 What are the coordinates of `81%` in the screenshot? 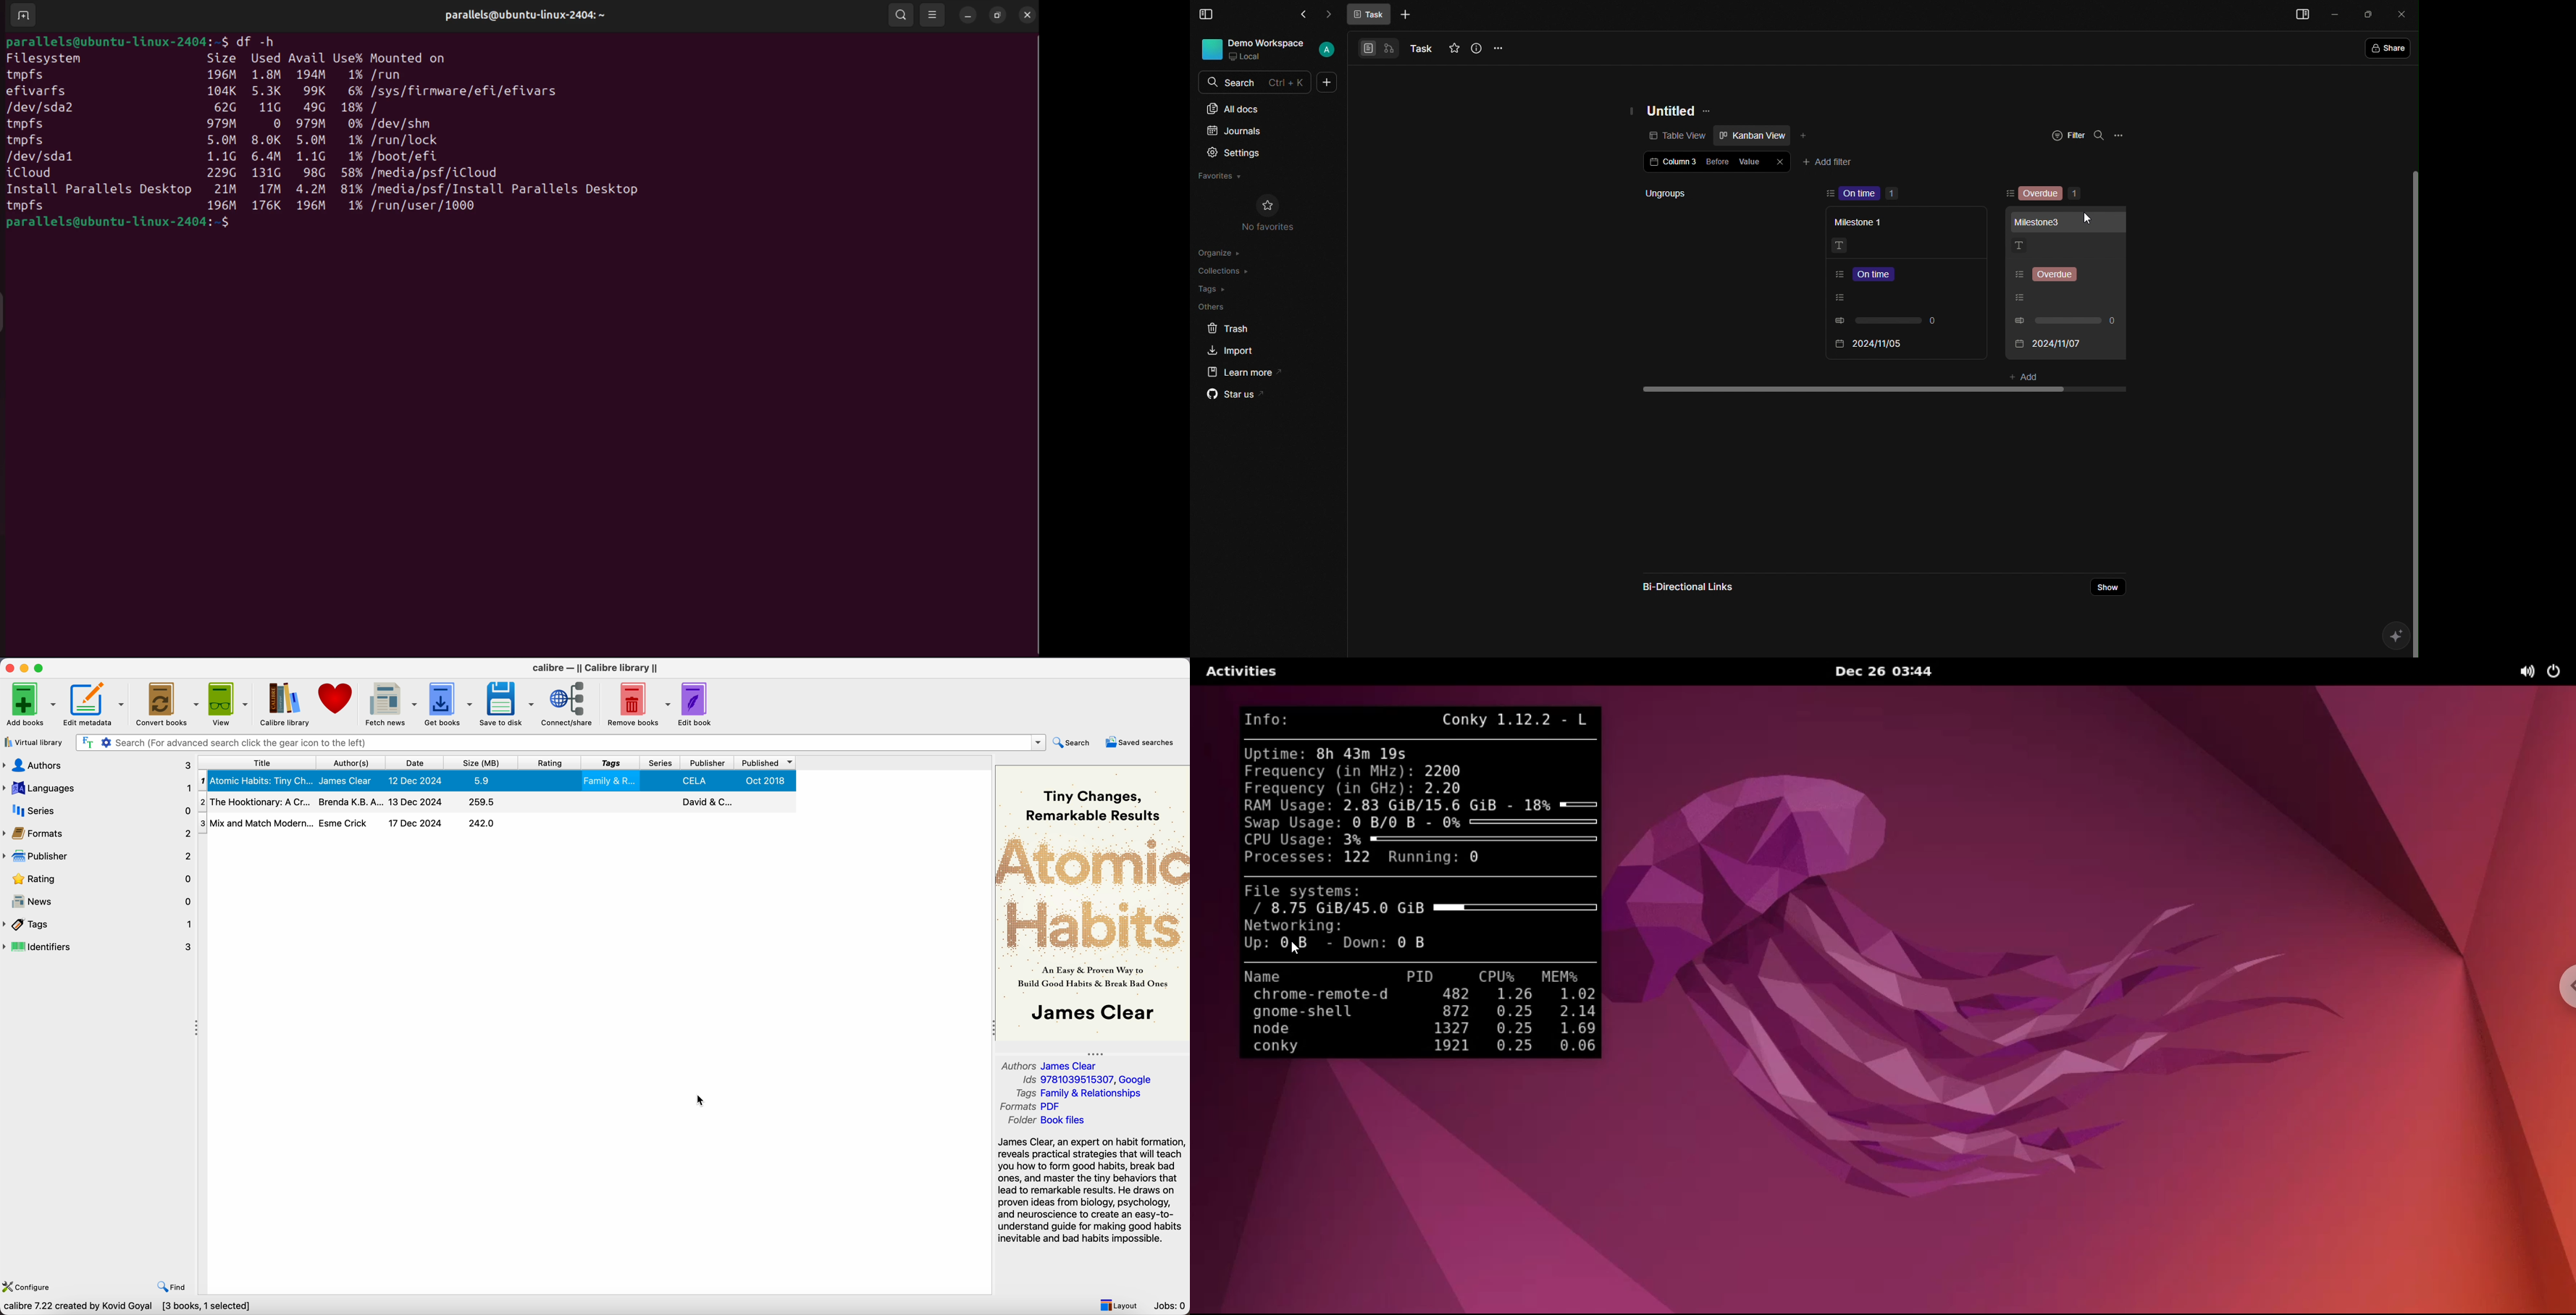 It's located at (351, 190).